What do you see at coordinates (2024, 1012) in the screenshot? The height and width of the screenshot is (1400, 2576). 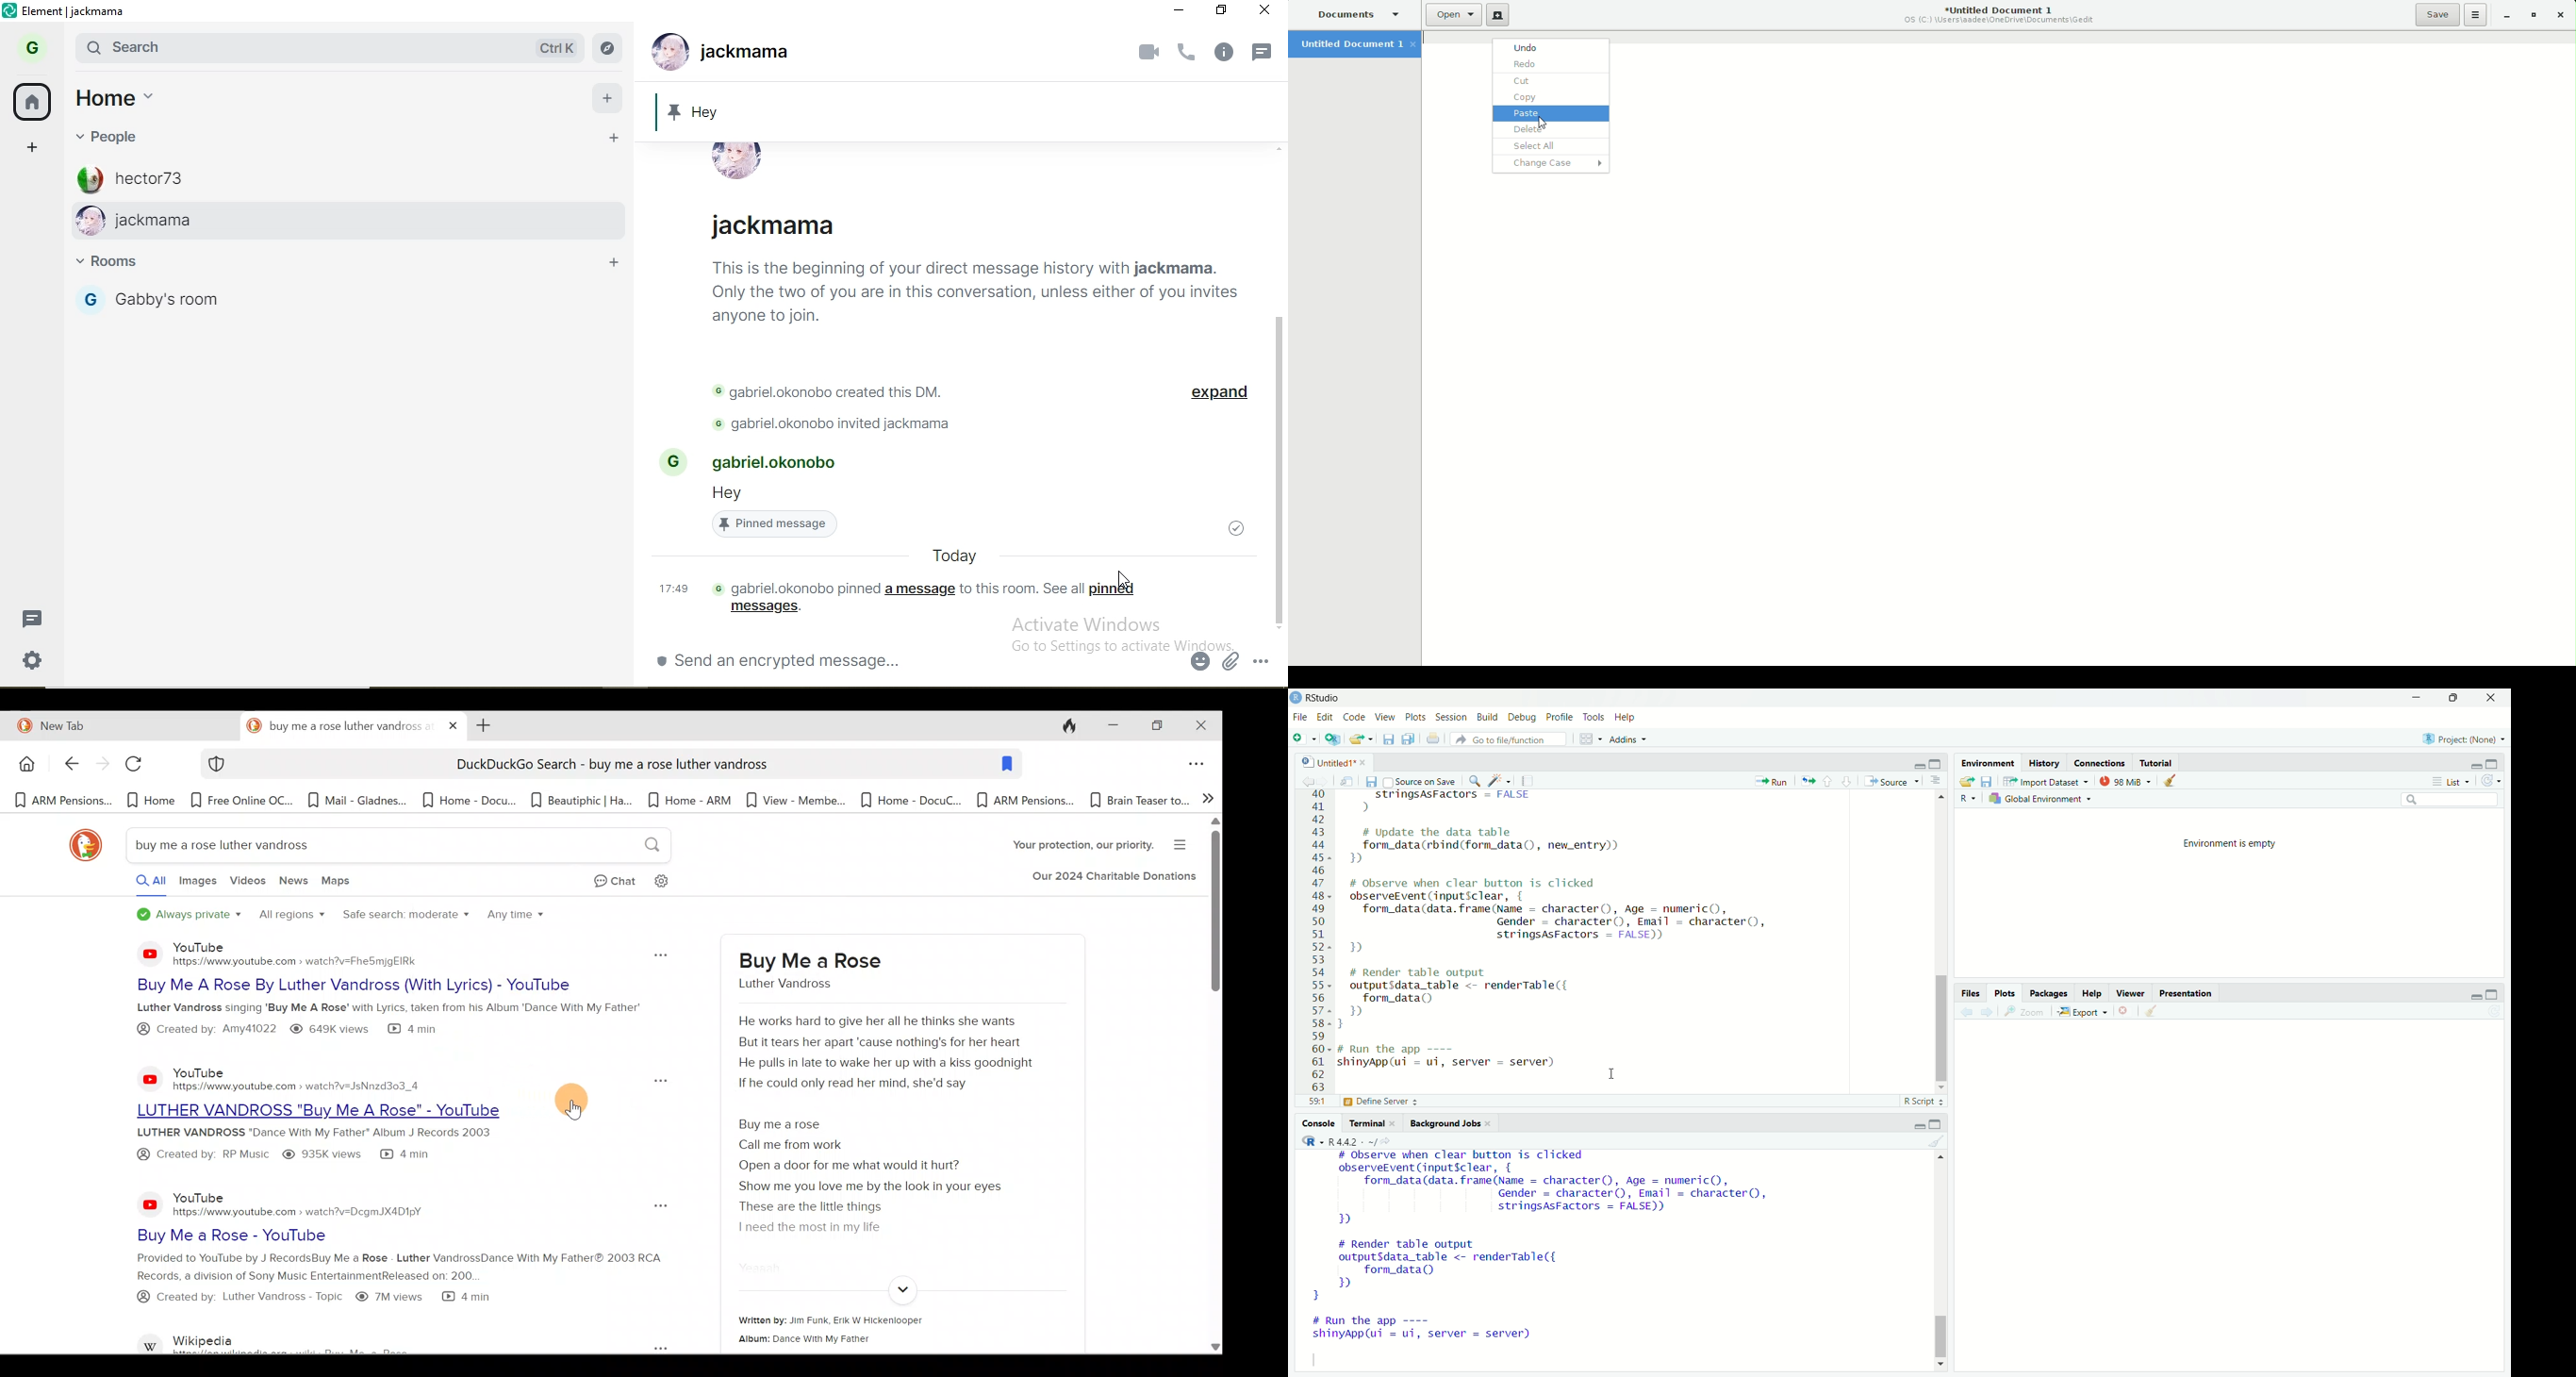 I see `view a larger version of the plot in new window` at bounding box center [2024, 1012].